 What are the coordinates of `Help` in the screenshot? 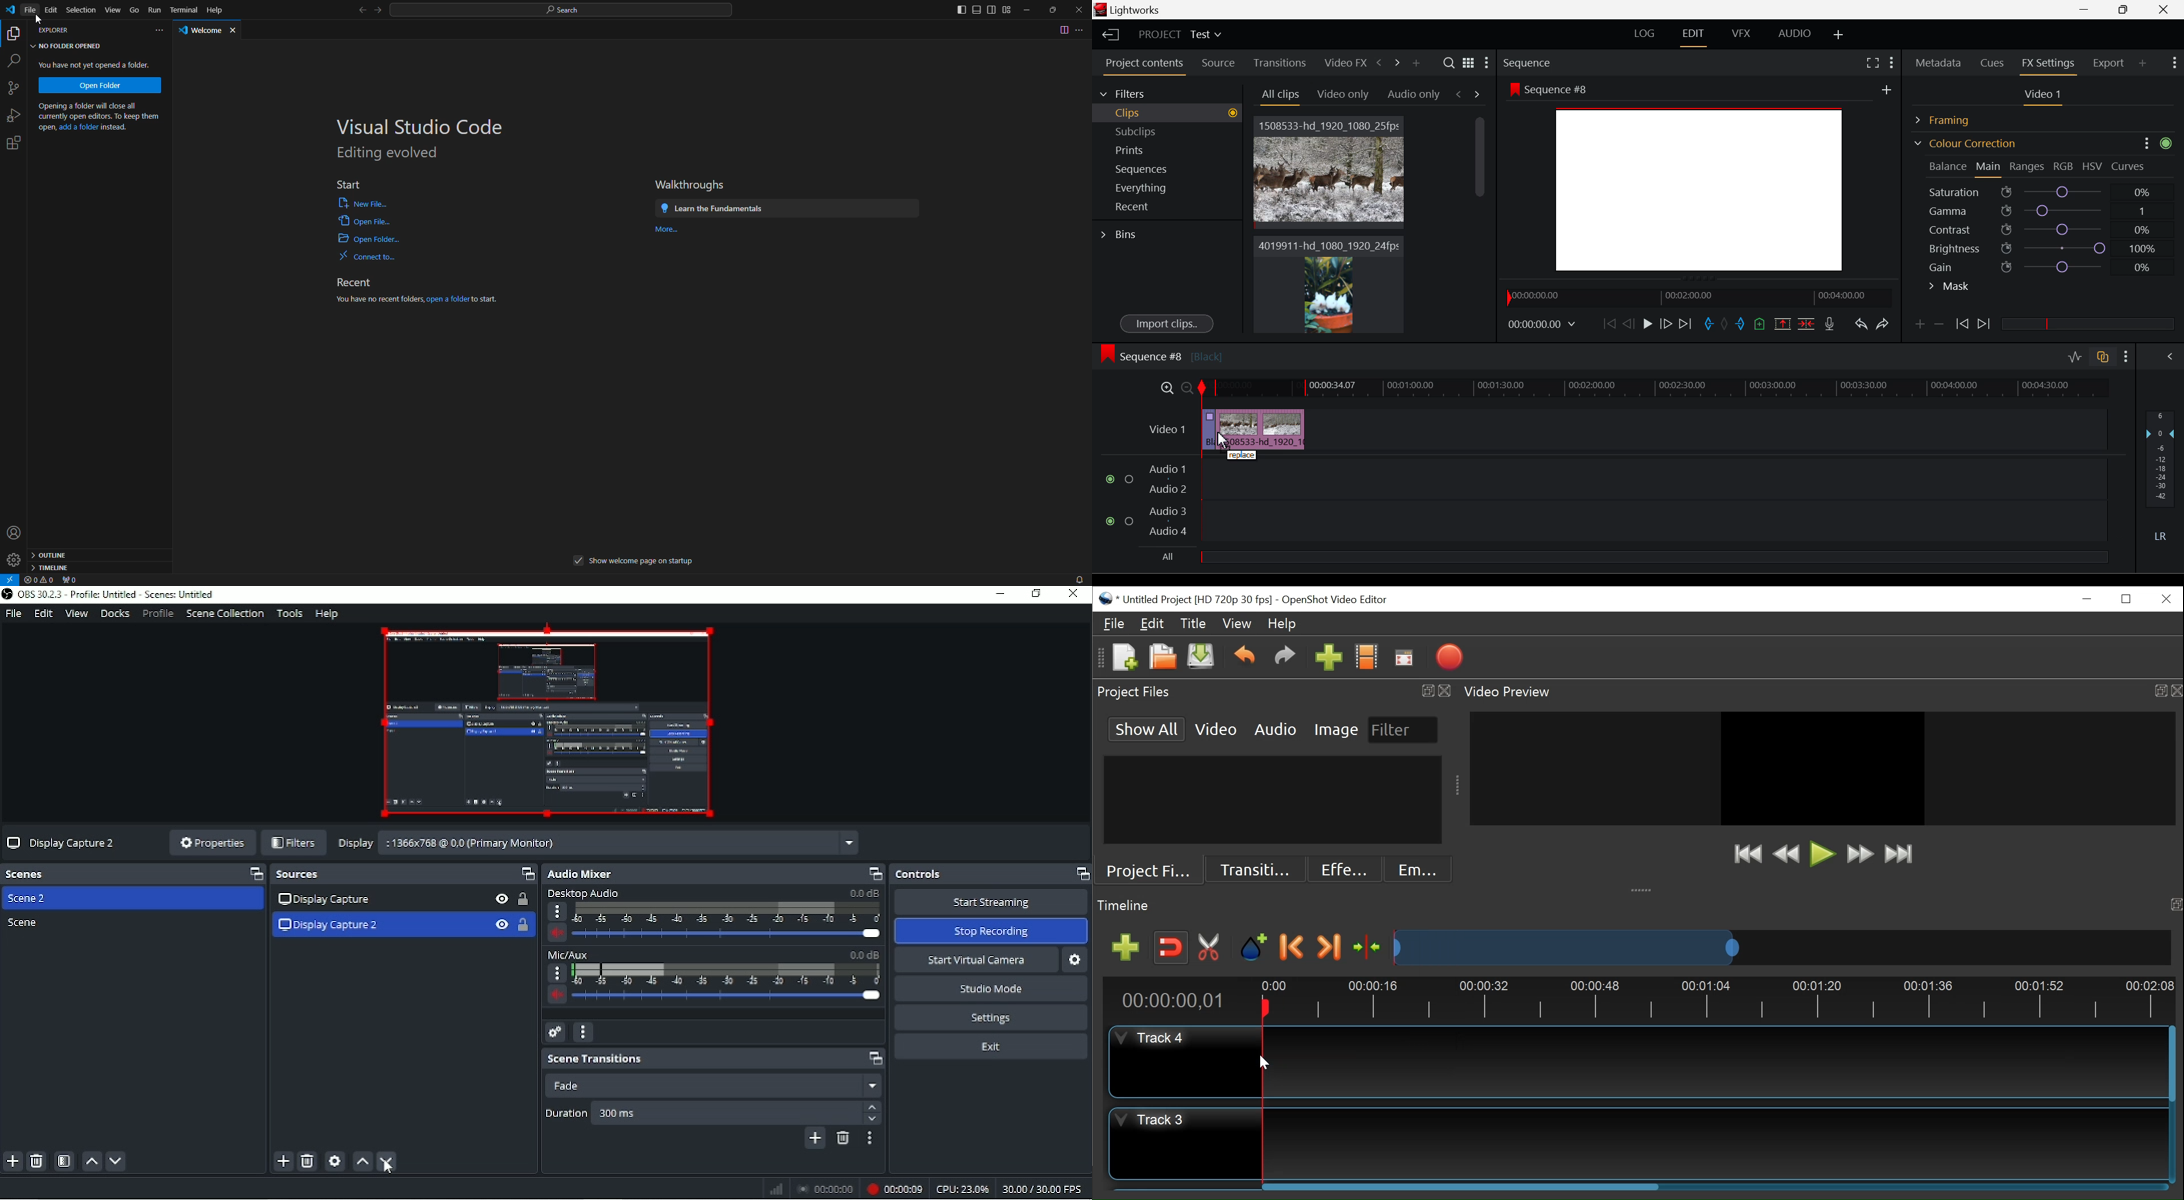 It's located at (1282, 624).